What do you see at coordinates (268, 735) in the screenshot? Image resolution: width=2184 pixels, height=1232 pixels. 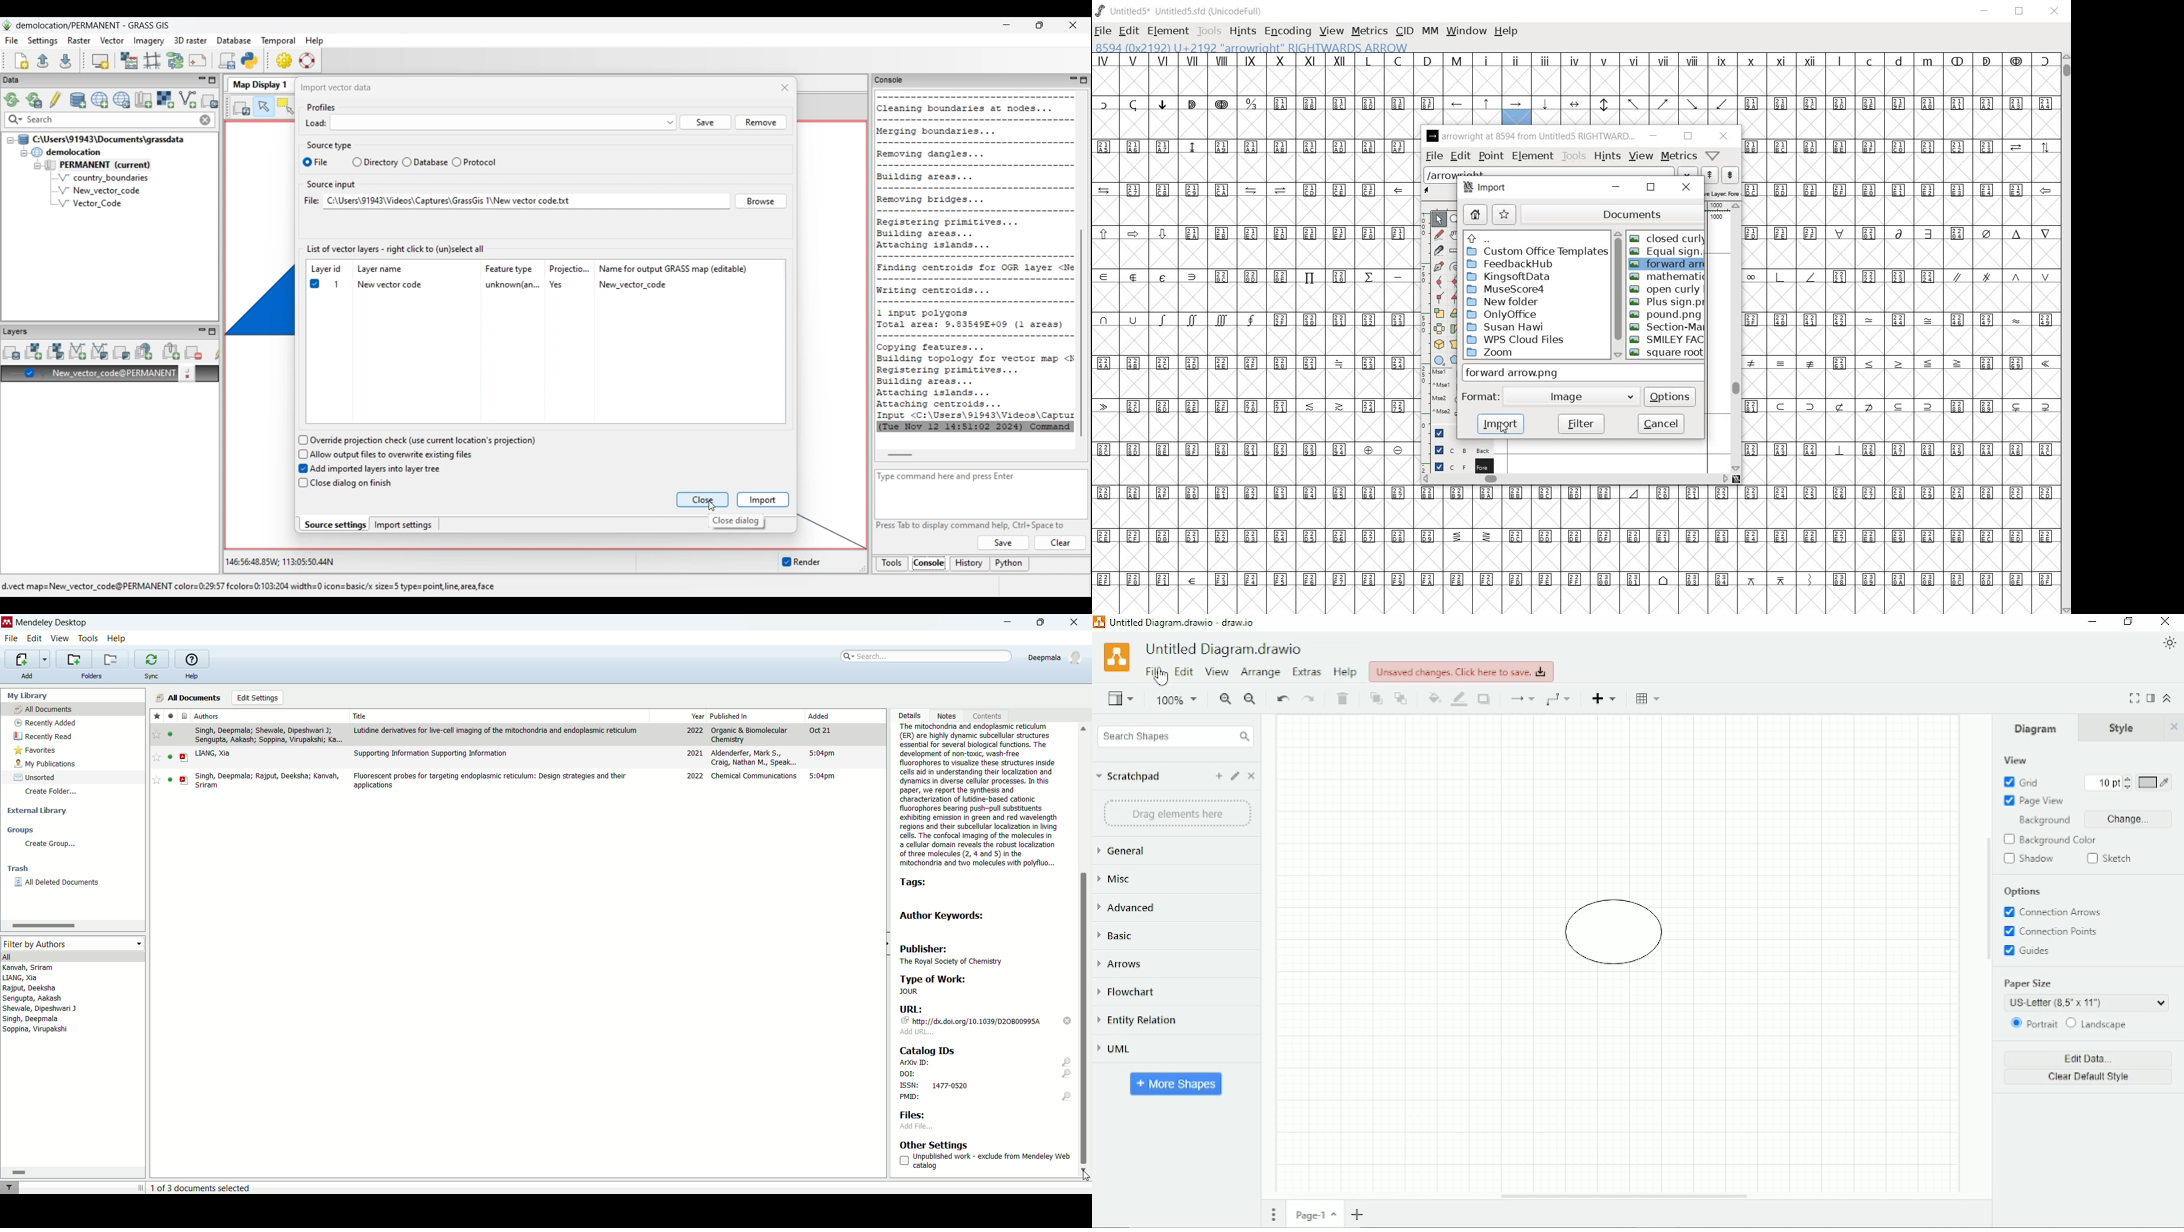 I see `singh, deepmala; shewale, dipeshwari J; sengupta, aakash; soppina, virupakshi; ka` at bounding box center [268, 735].